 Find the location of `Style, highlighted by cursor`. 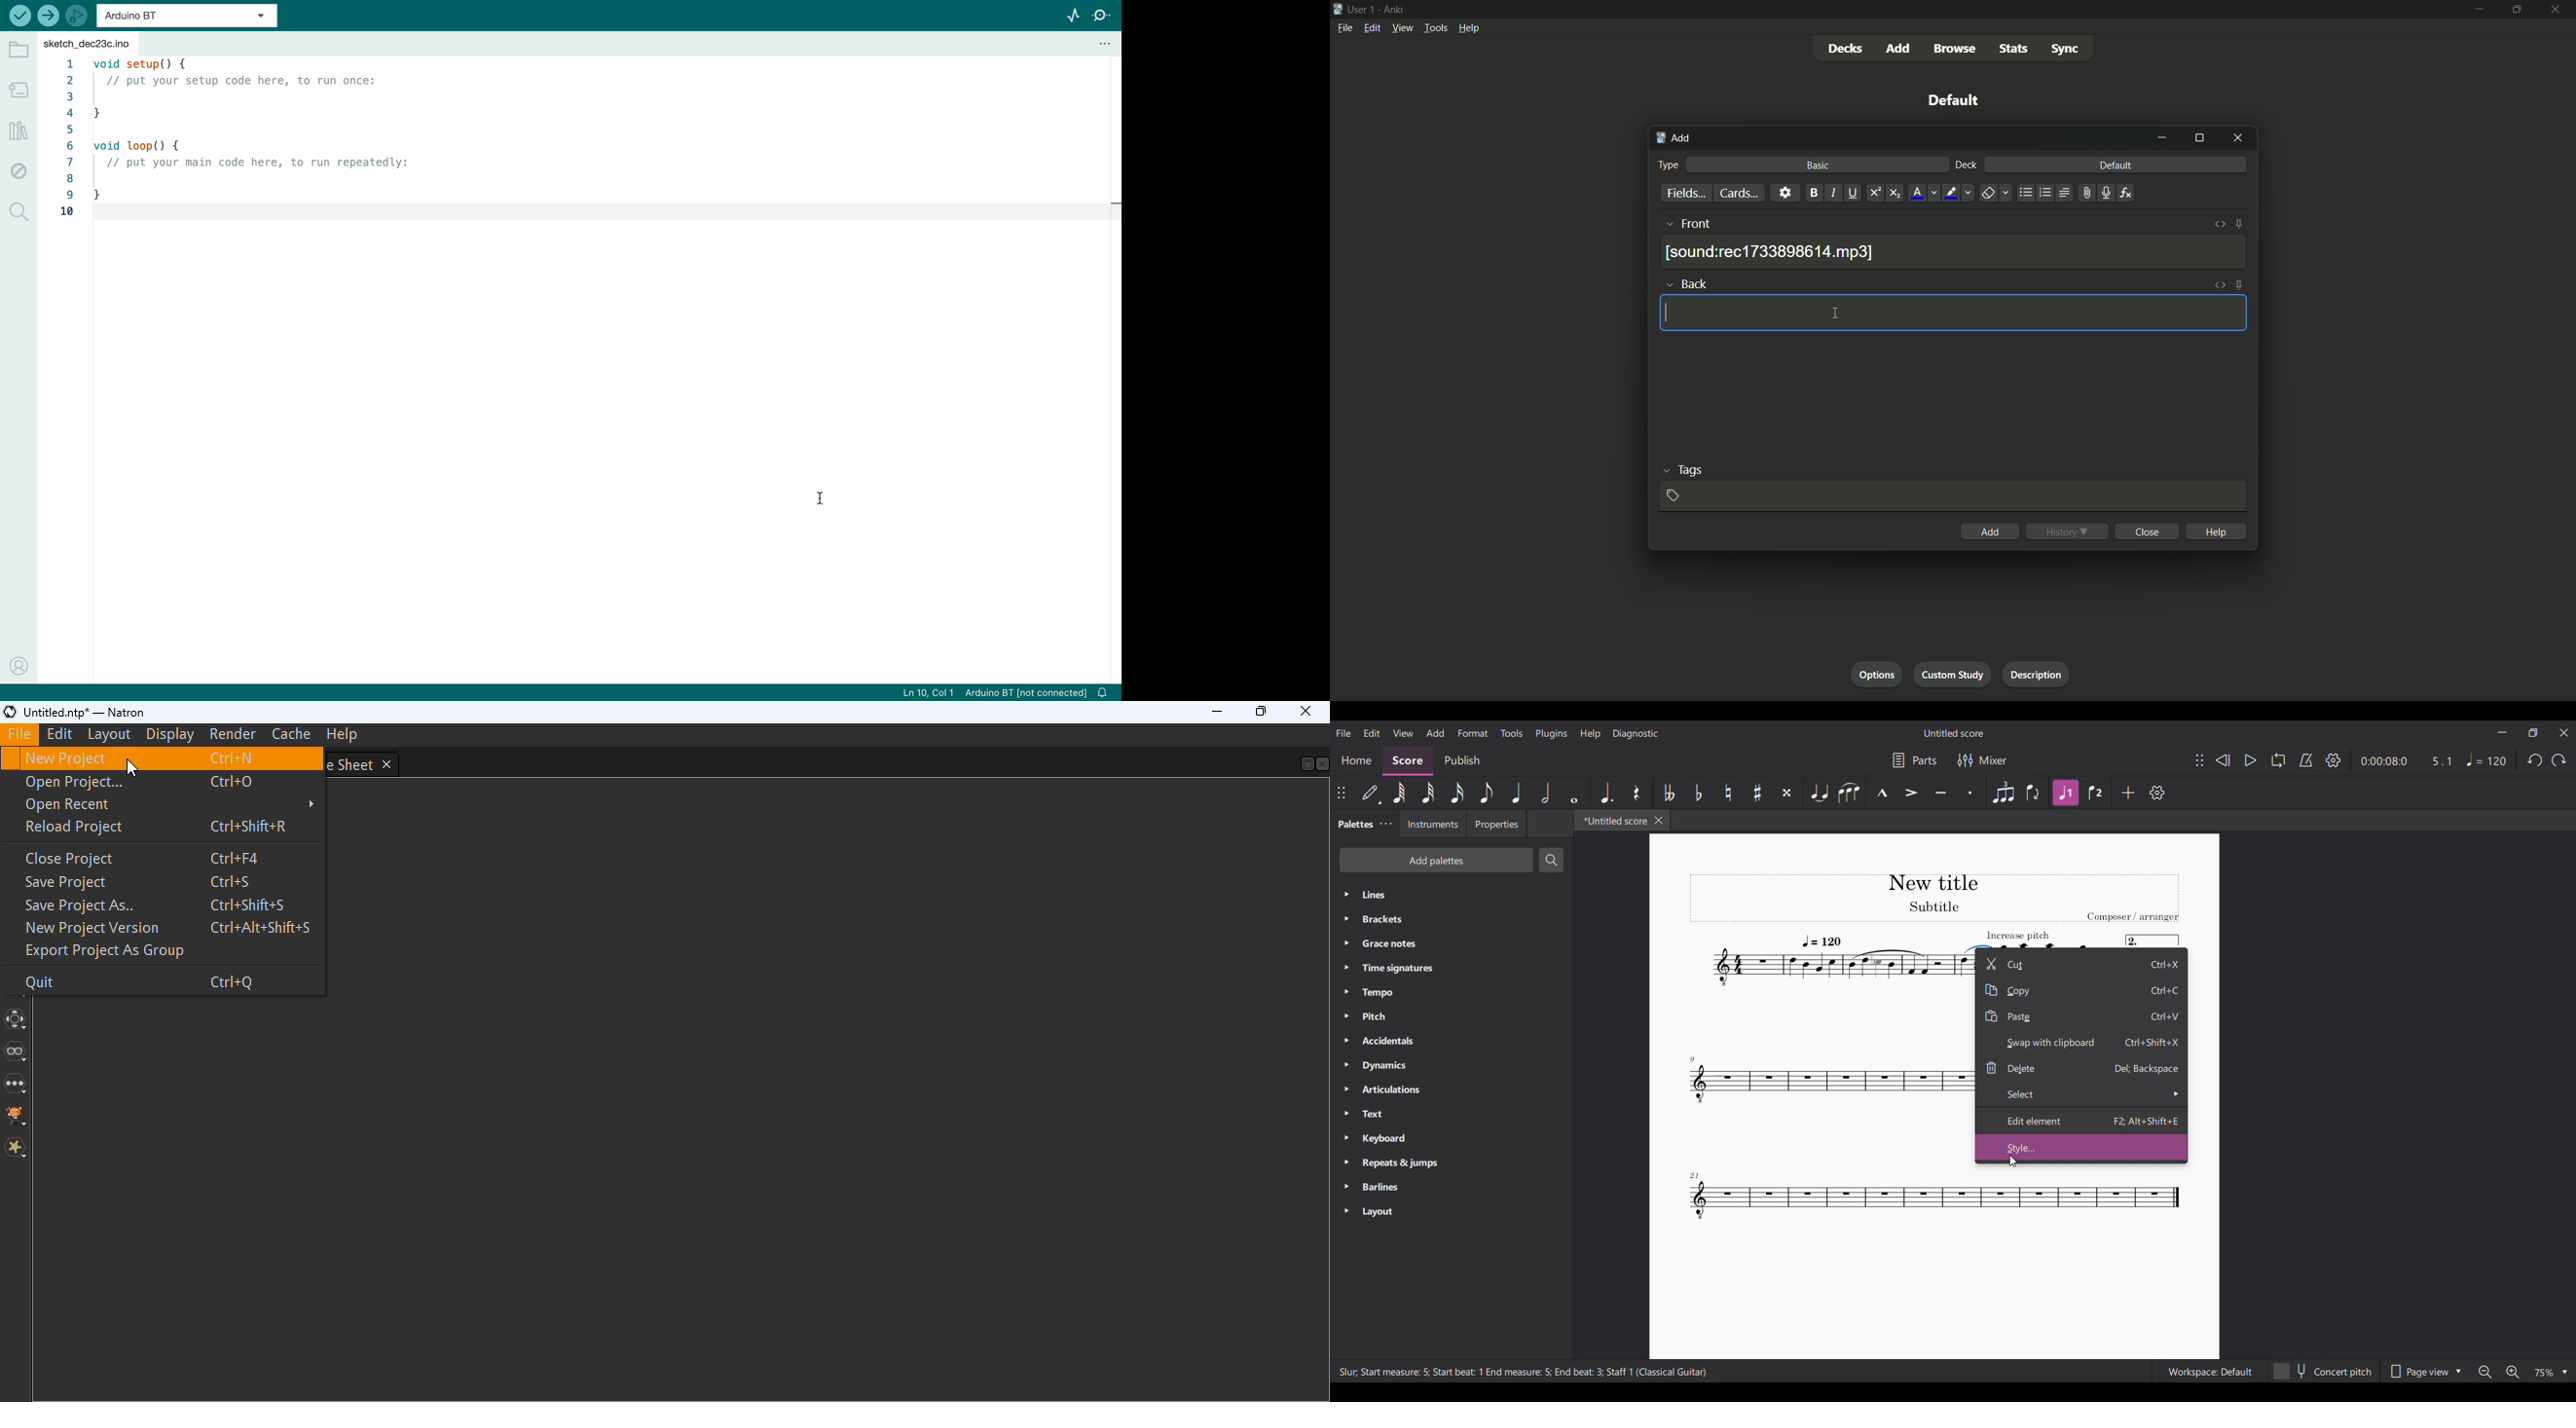

Style, highlighted by cursor is located at coordinates (2081, 1147).